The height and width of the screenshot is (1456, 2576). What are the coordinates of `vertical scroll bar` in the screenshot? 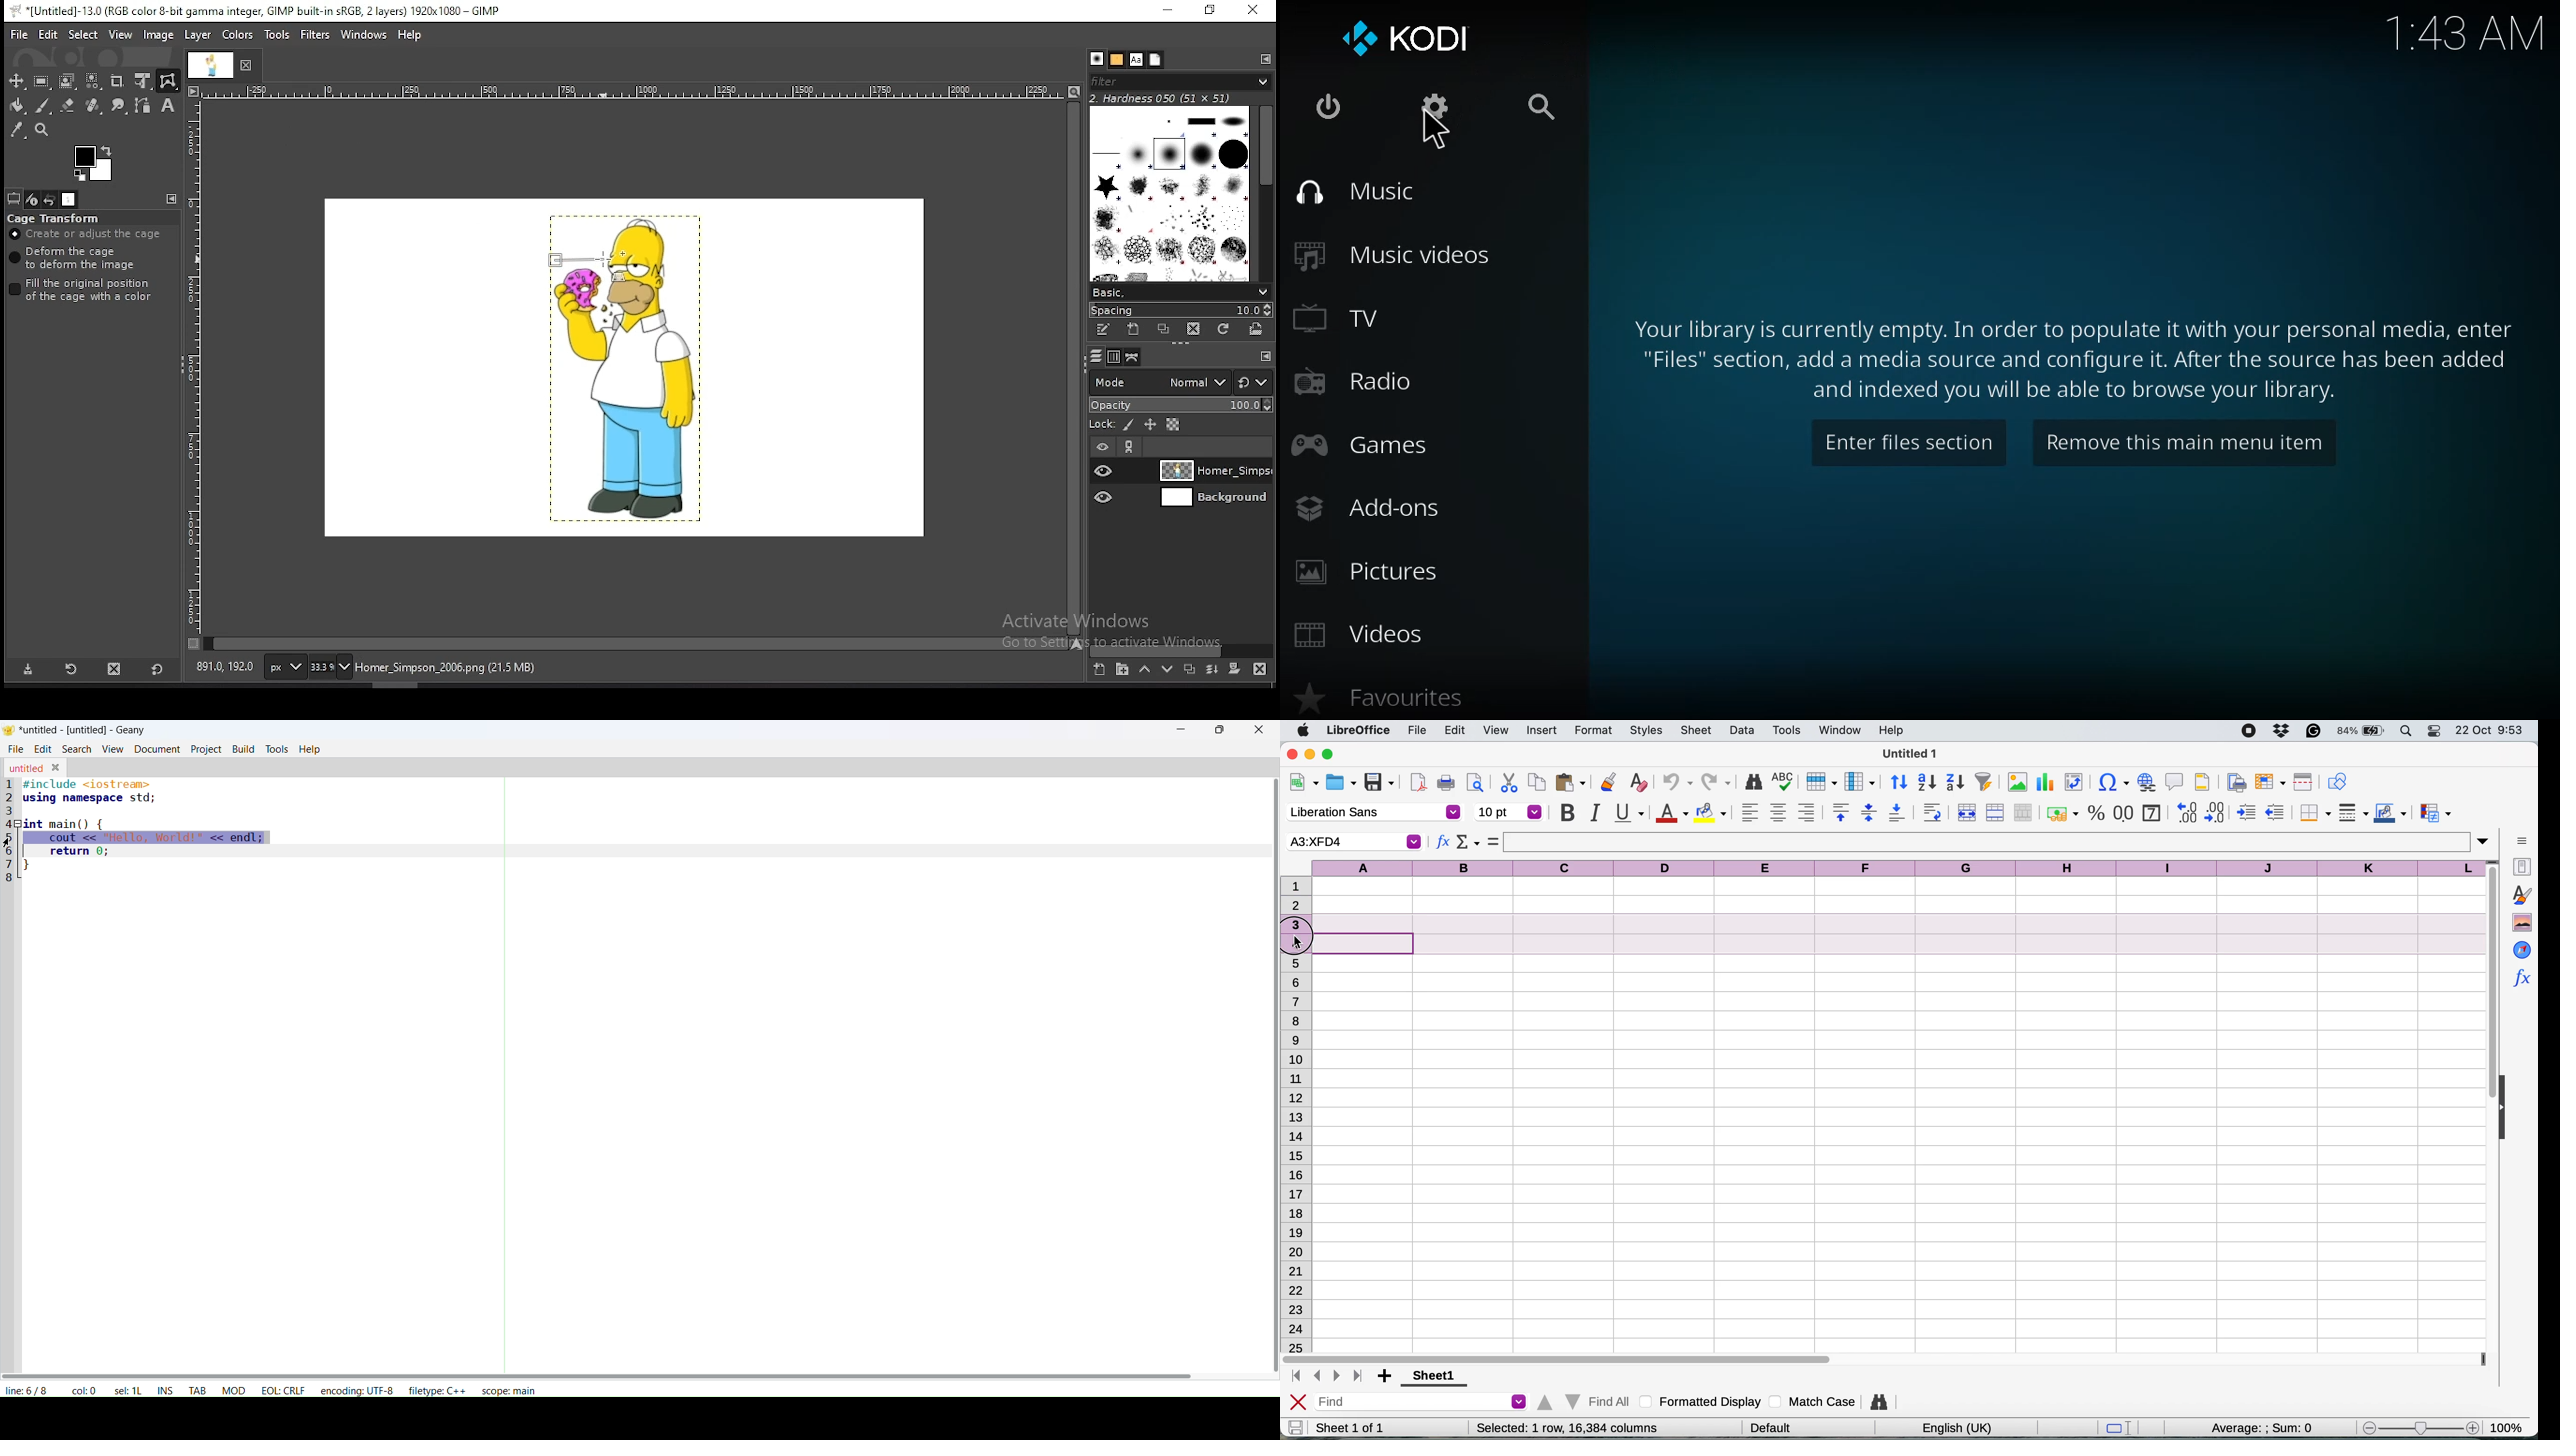 It's located at (1276, 1078).